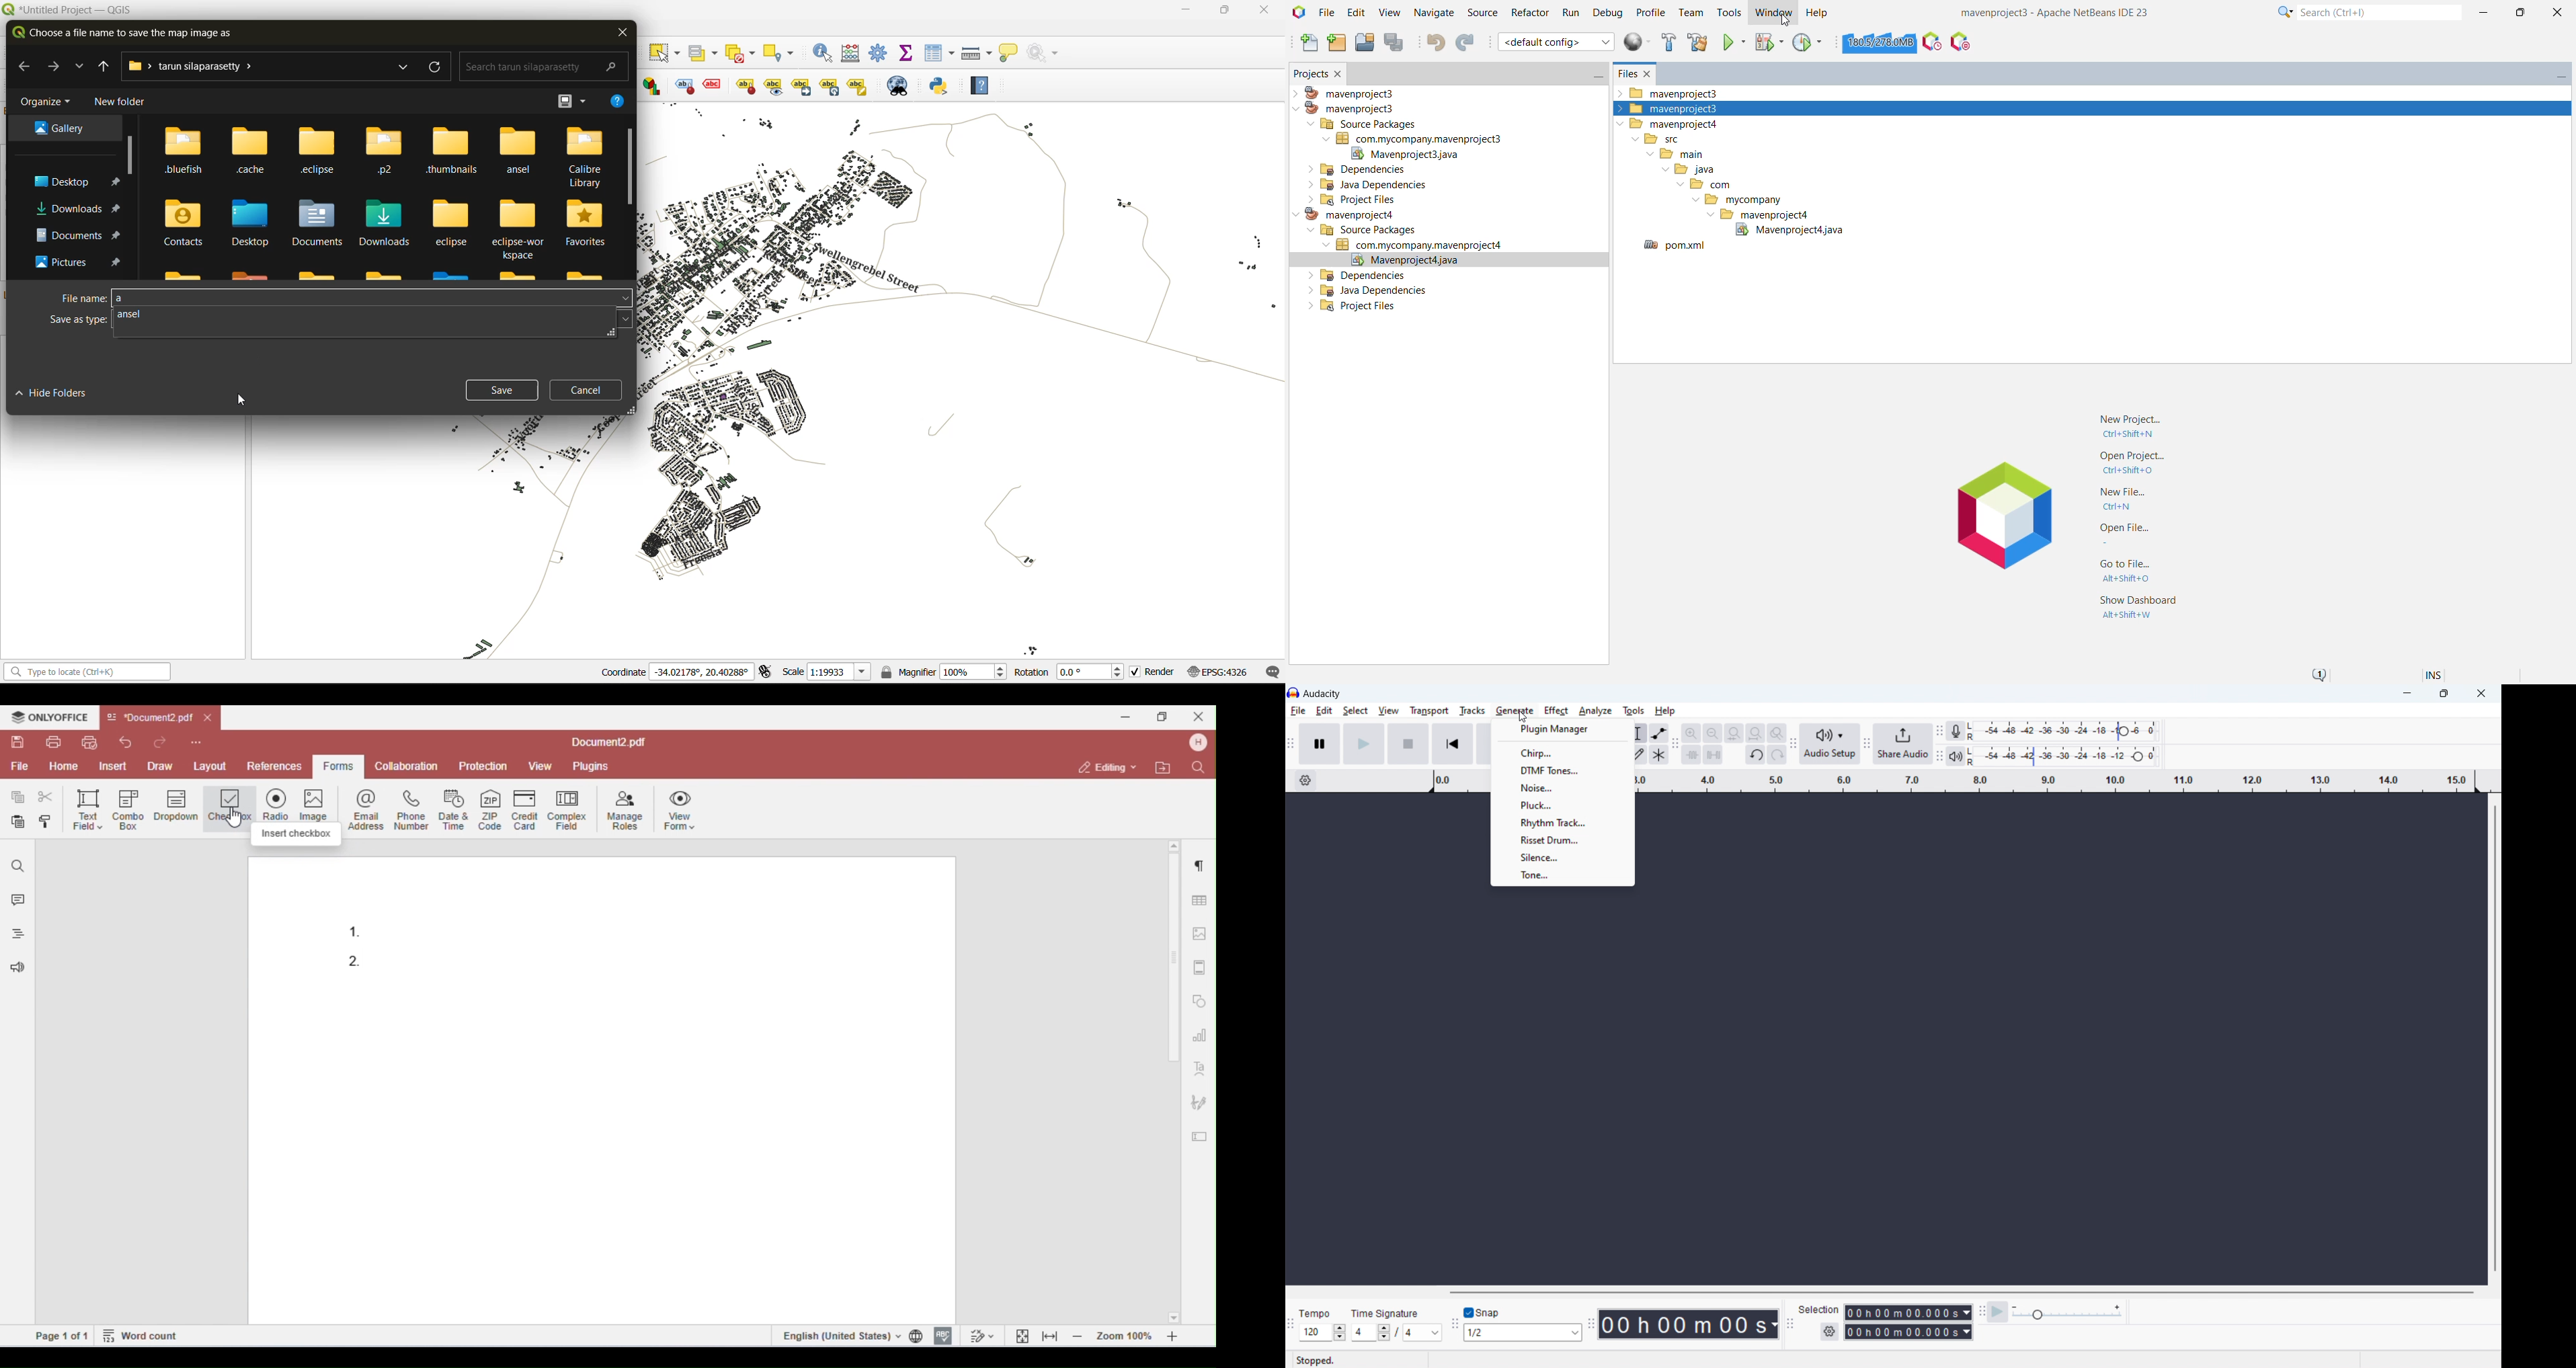 The height and width of the screenshot is (1372, 2576). Describe the element at coordinates (1676, 743) in the screenshot. I see `edit toolbar` at that location.